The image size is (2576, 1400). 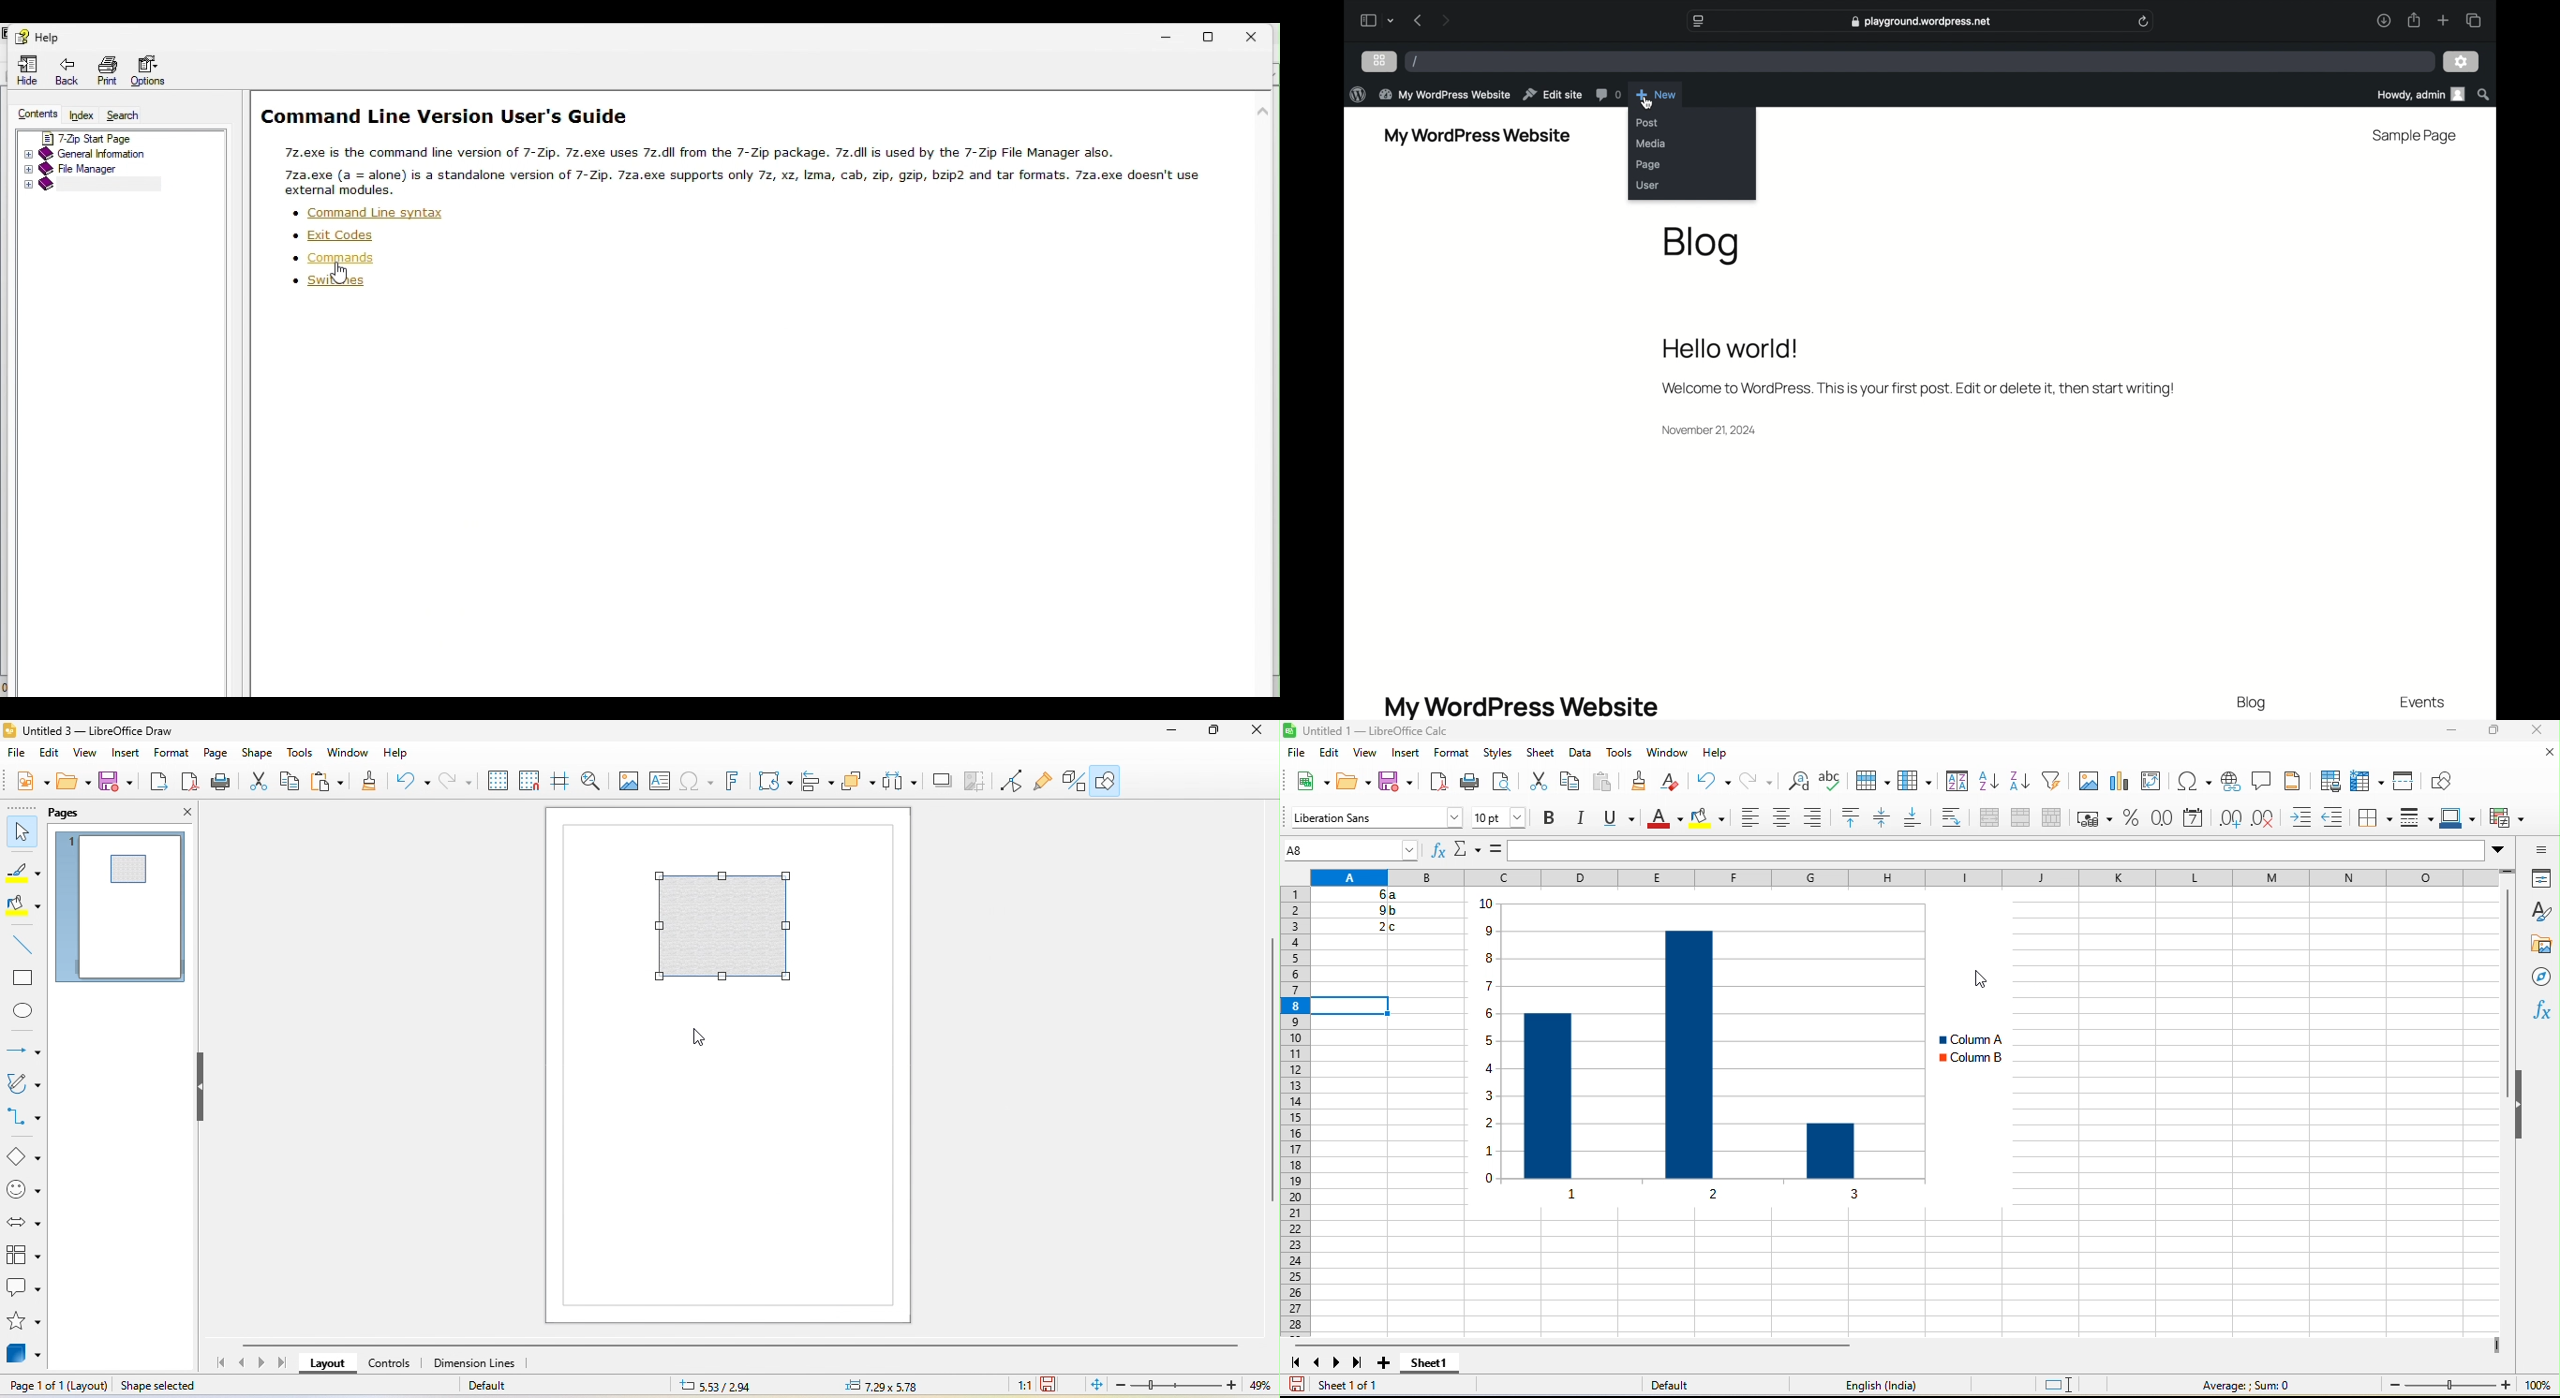 I want to click on border style, so click(x=2415, y=819).